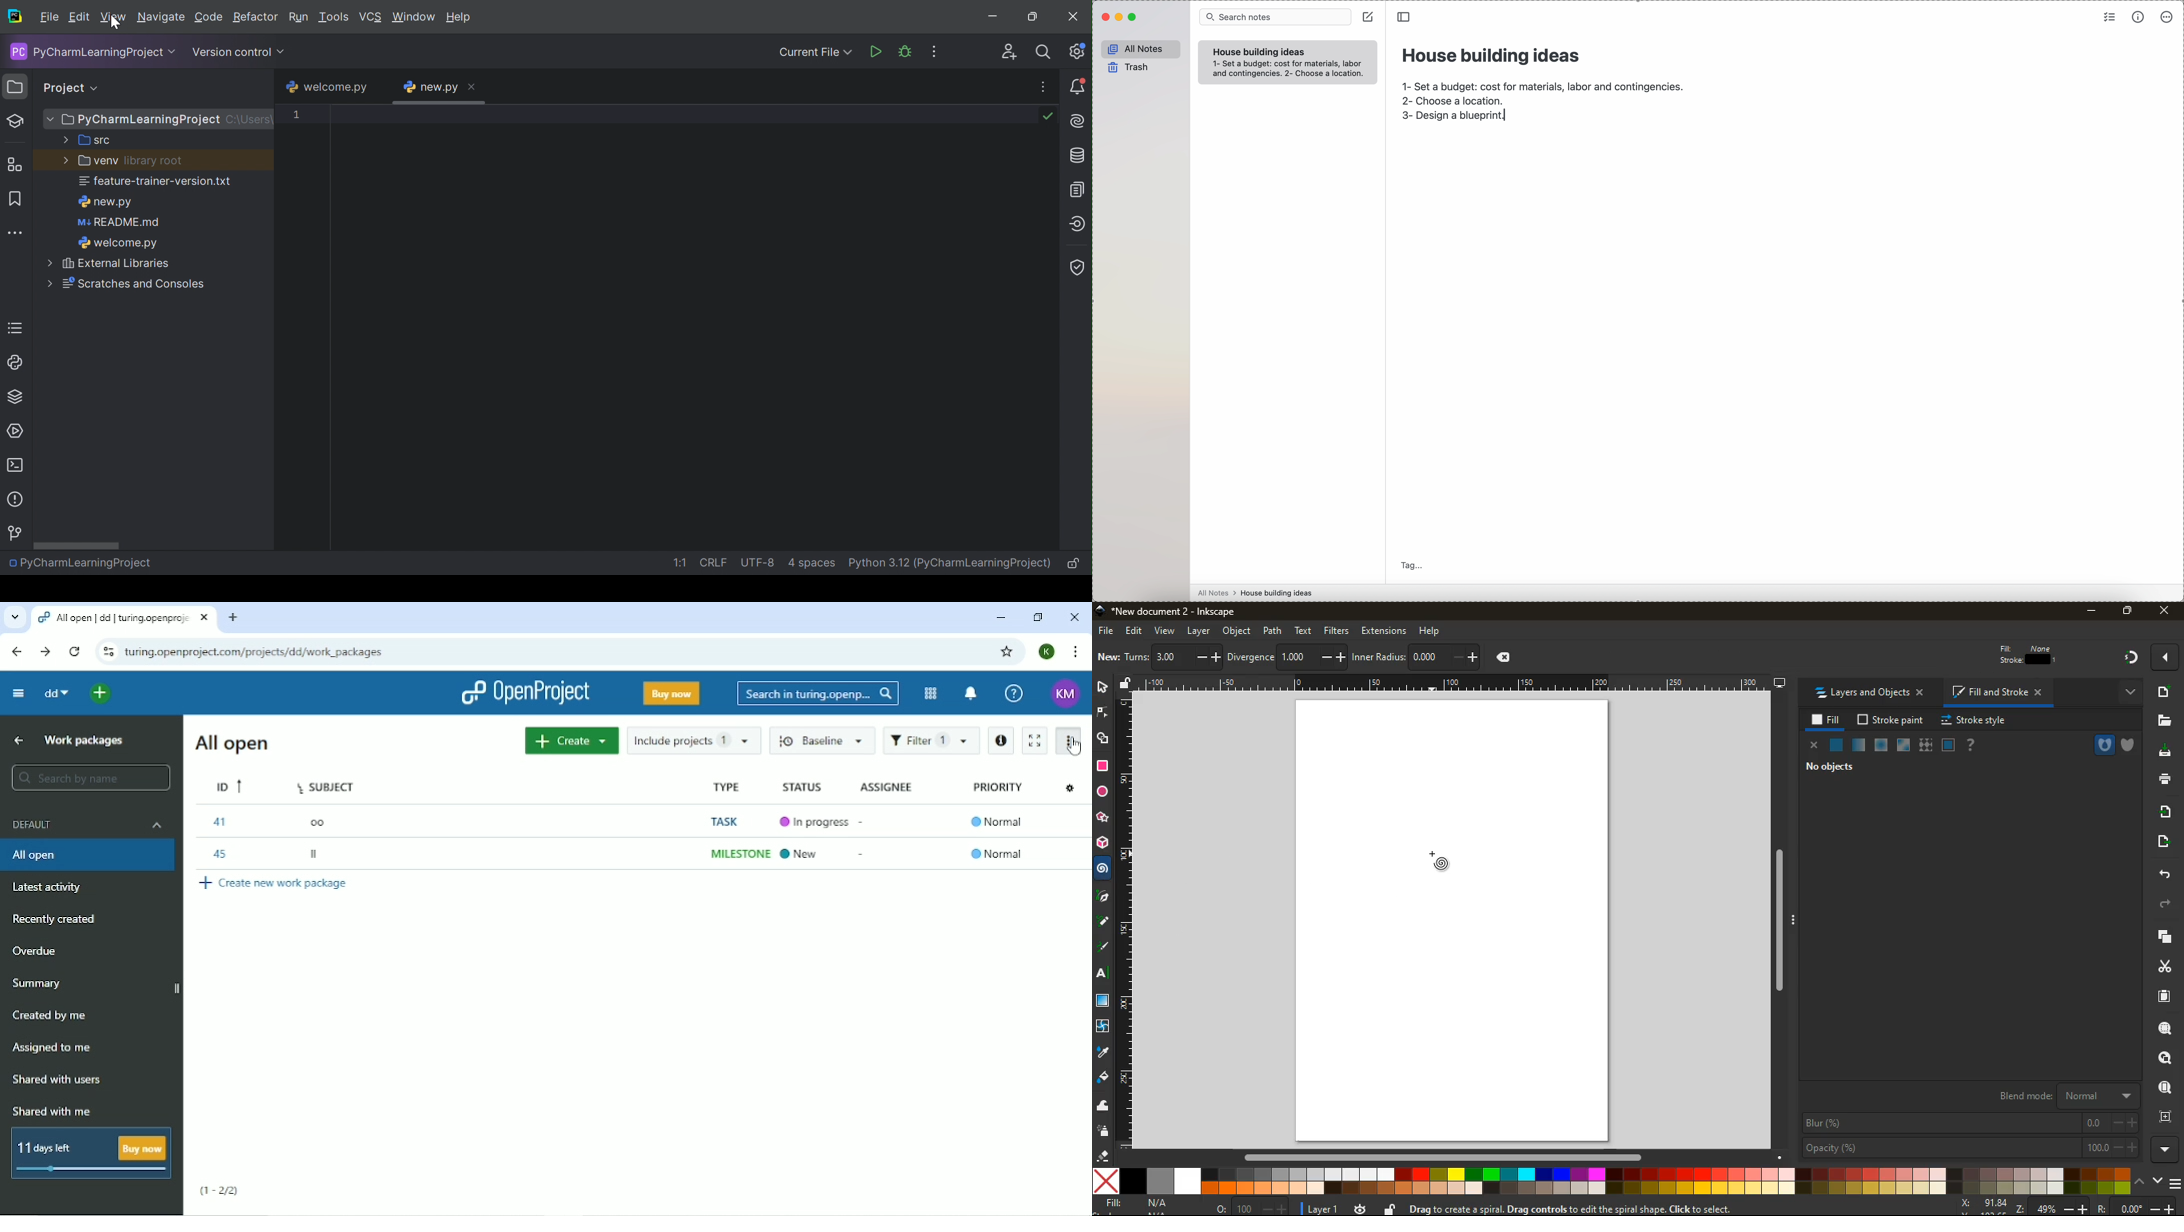  Describe the element at coordinates (87, 856) in the screenshot. I see `All open` at that location.